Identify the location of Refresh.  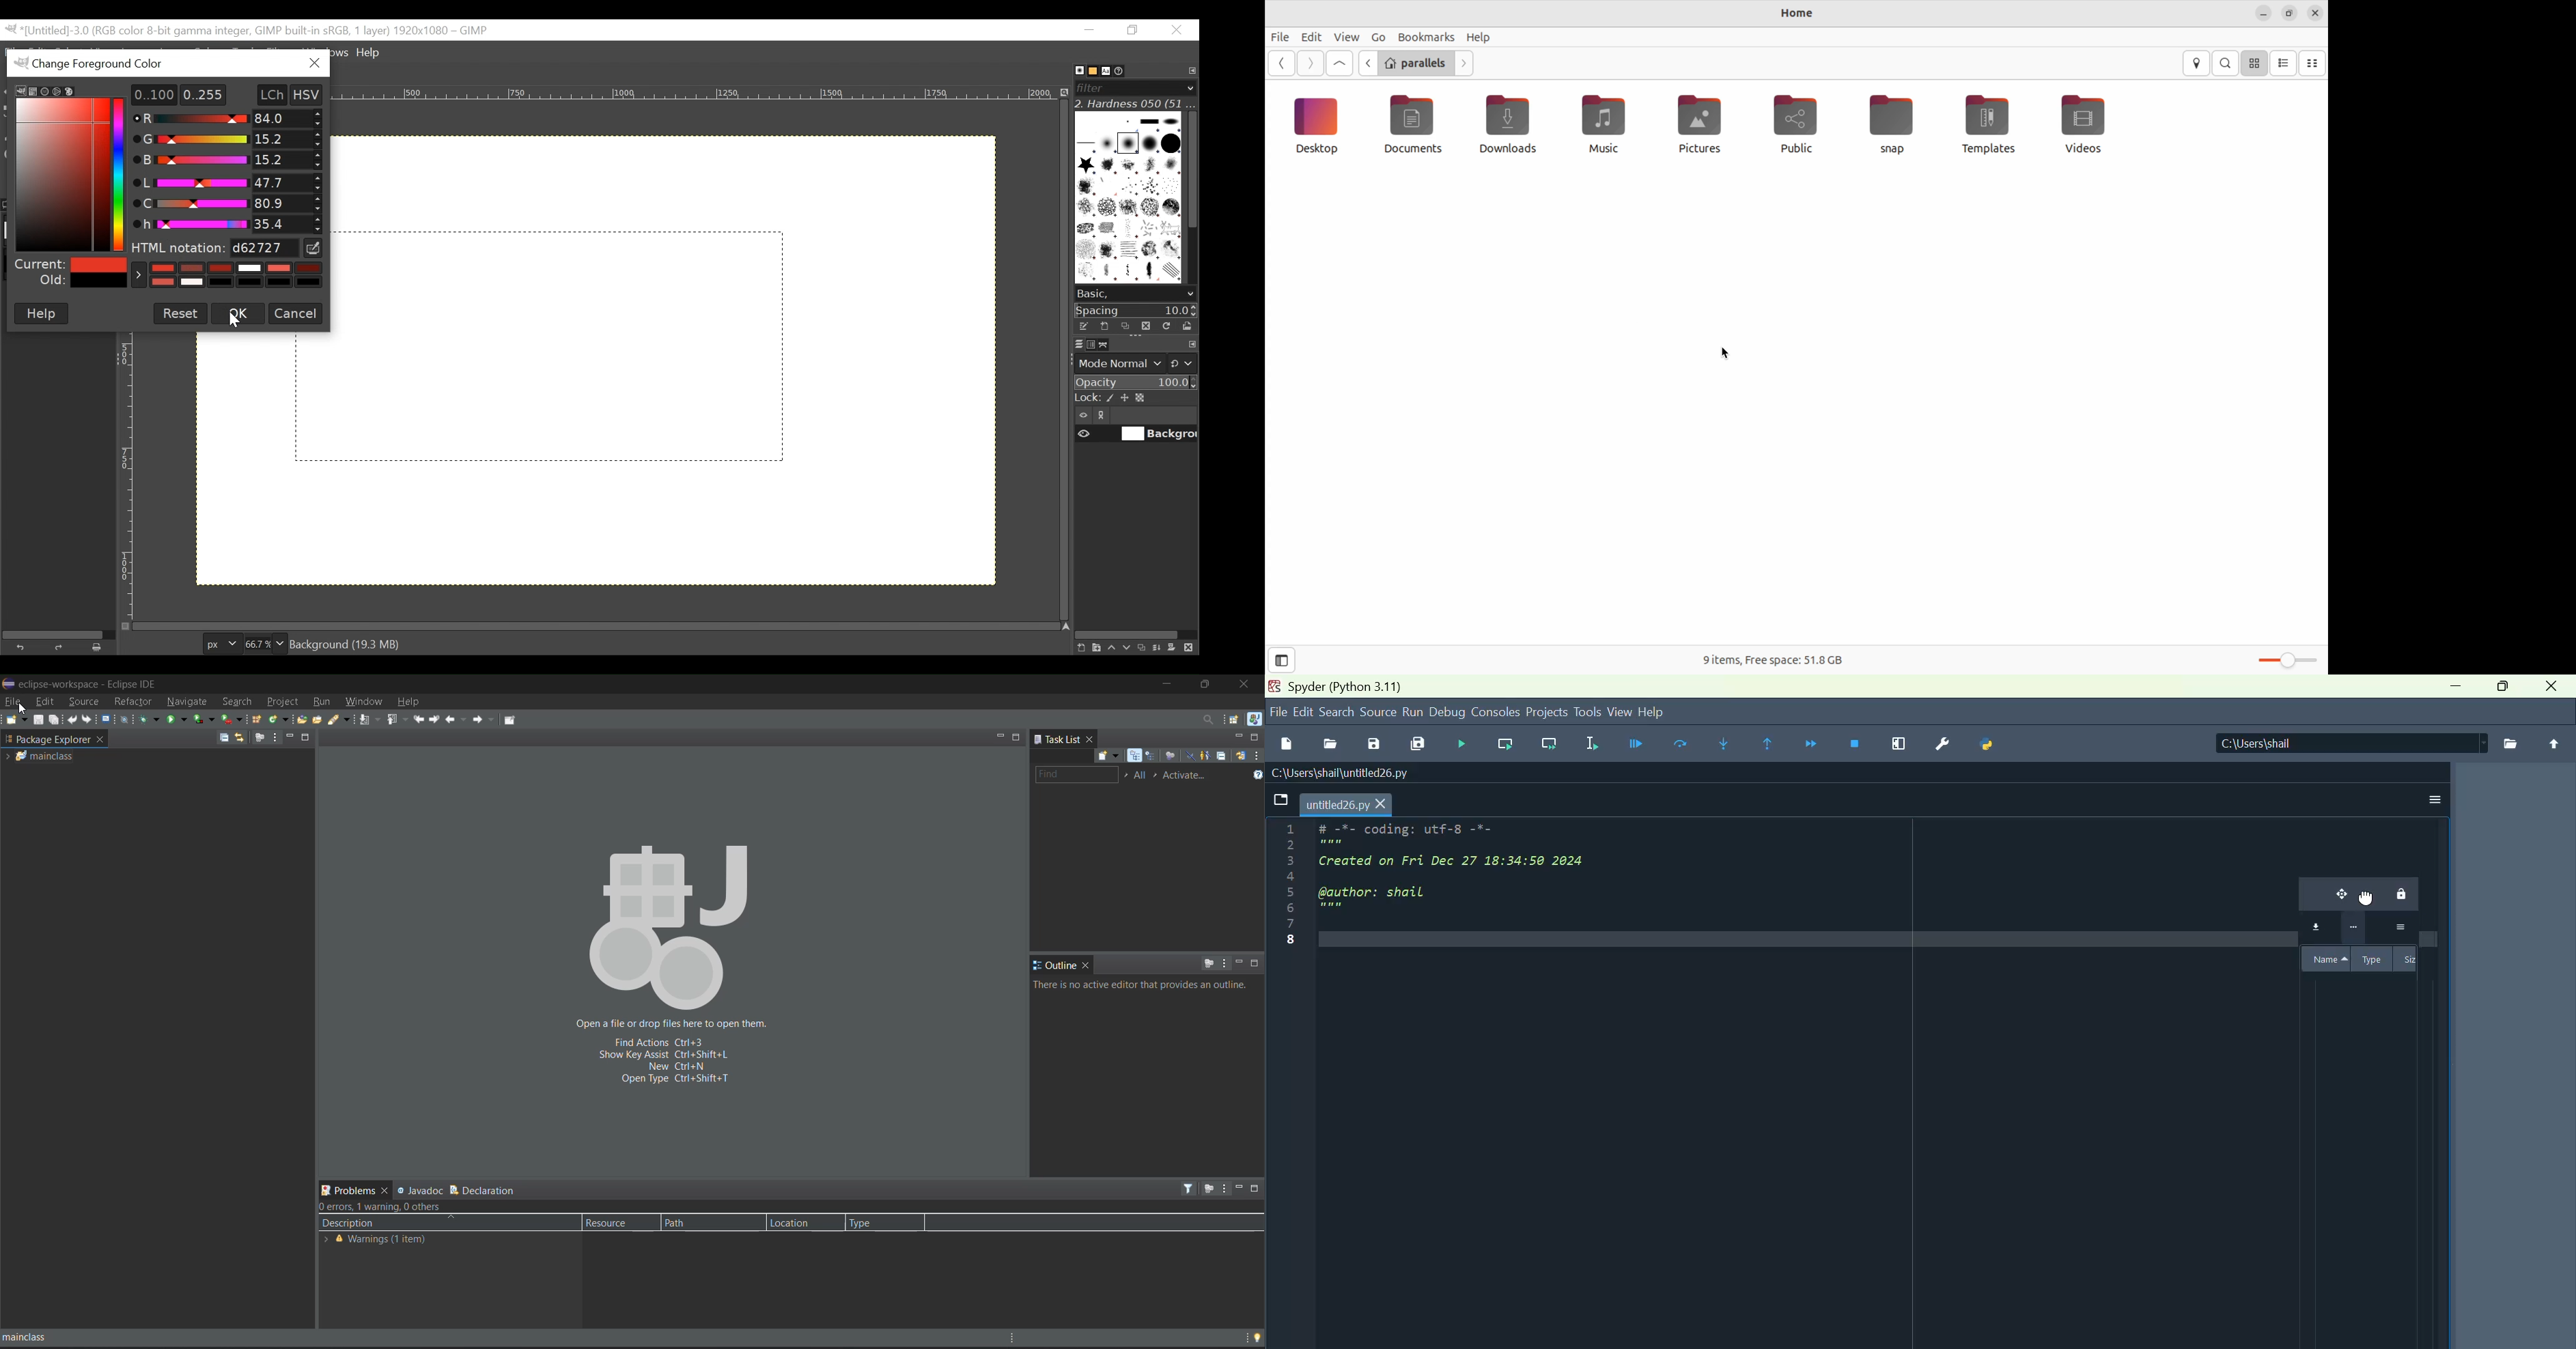
(1165, 325).